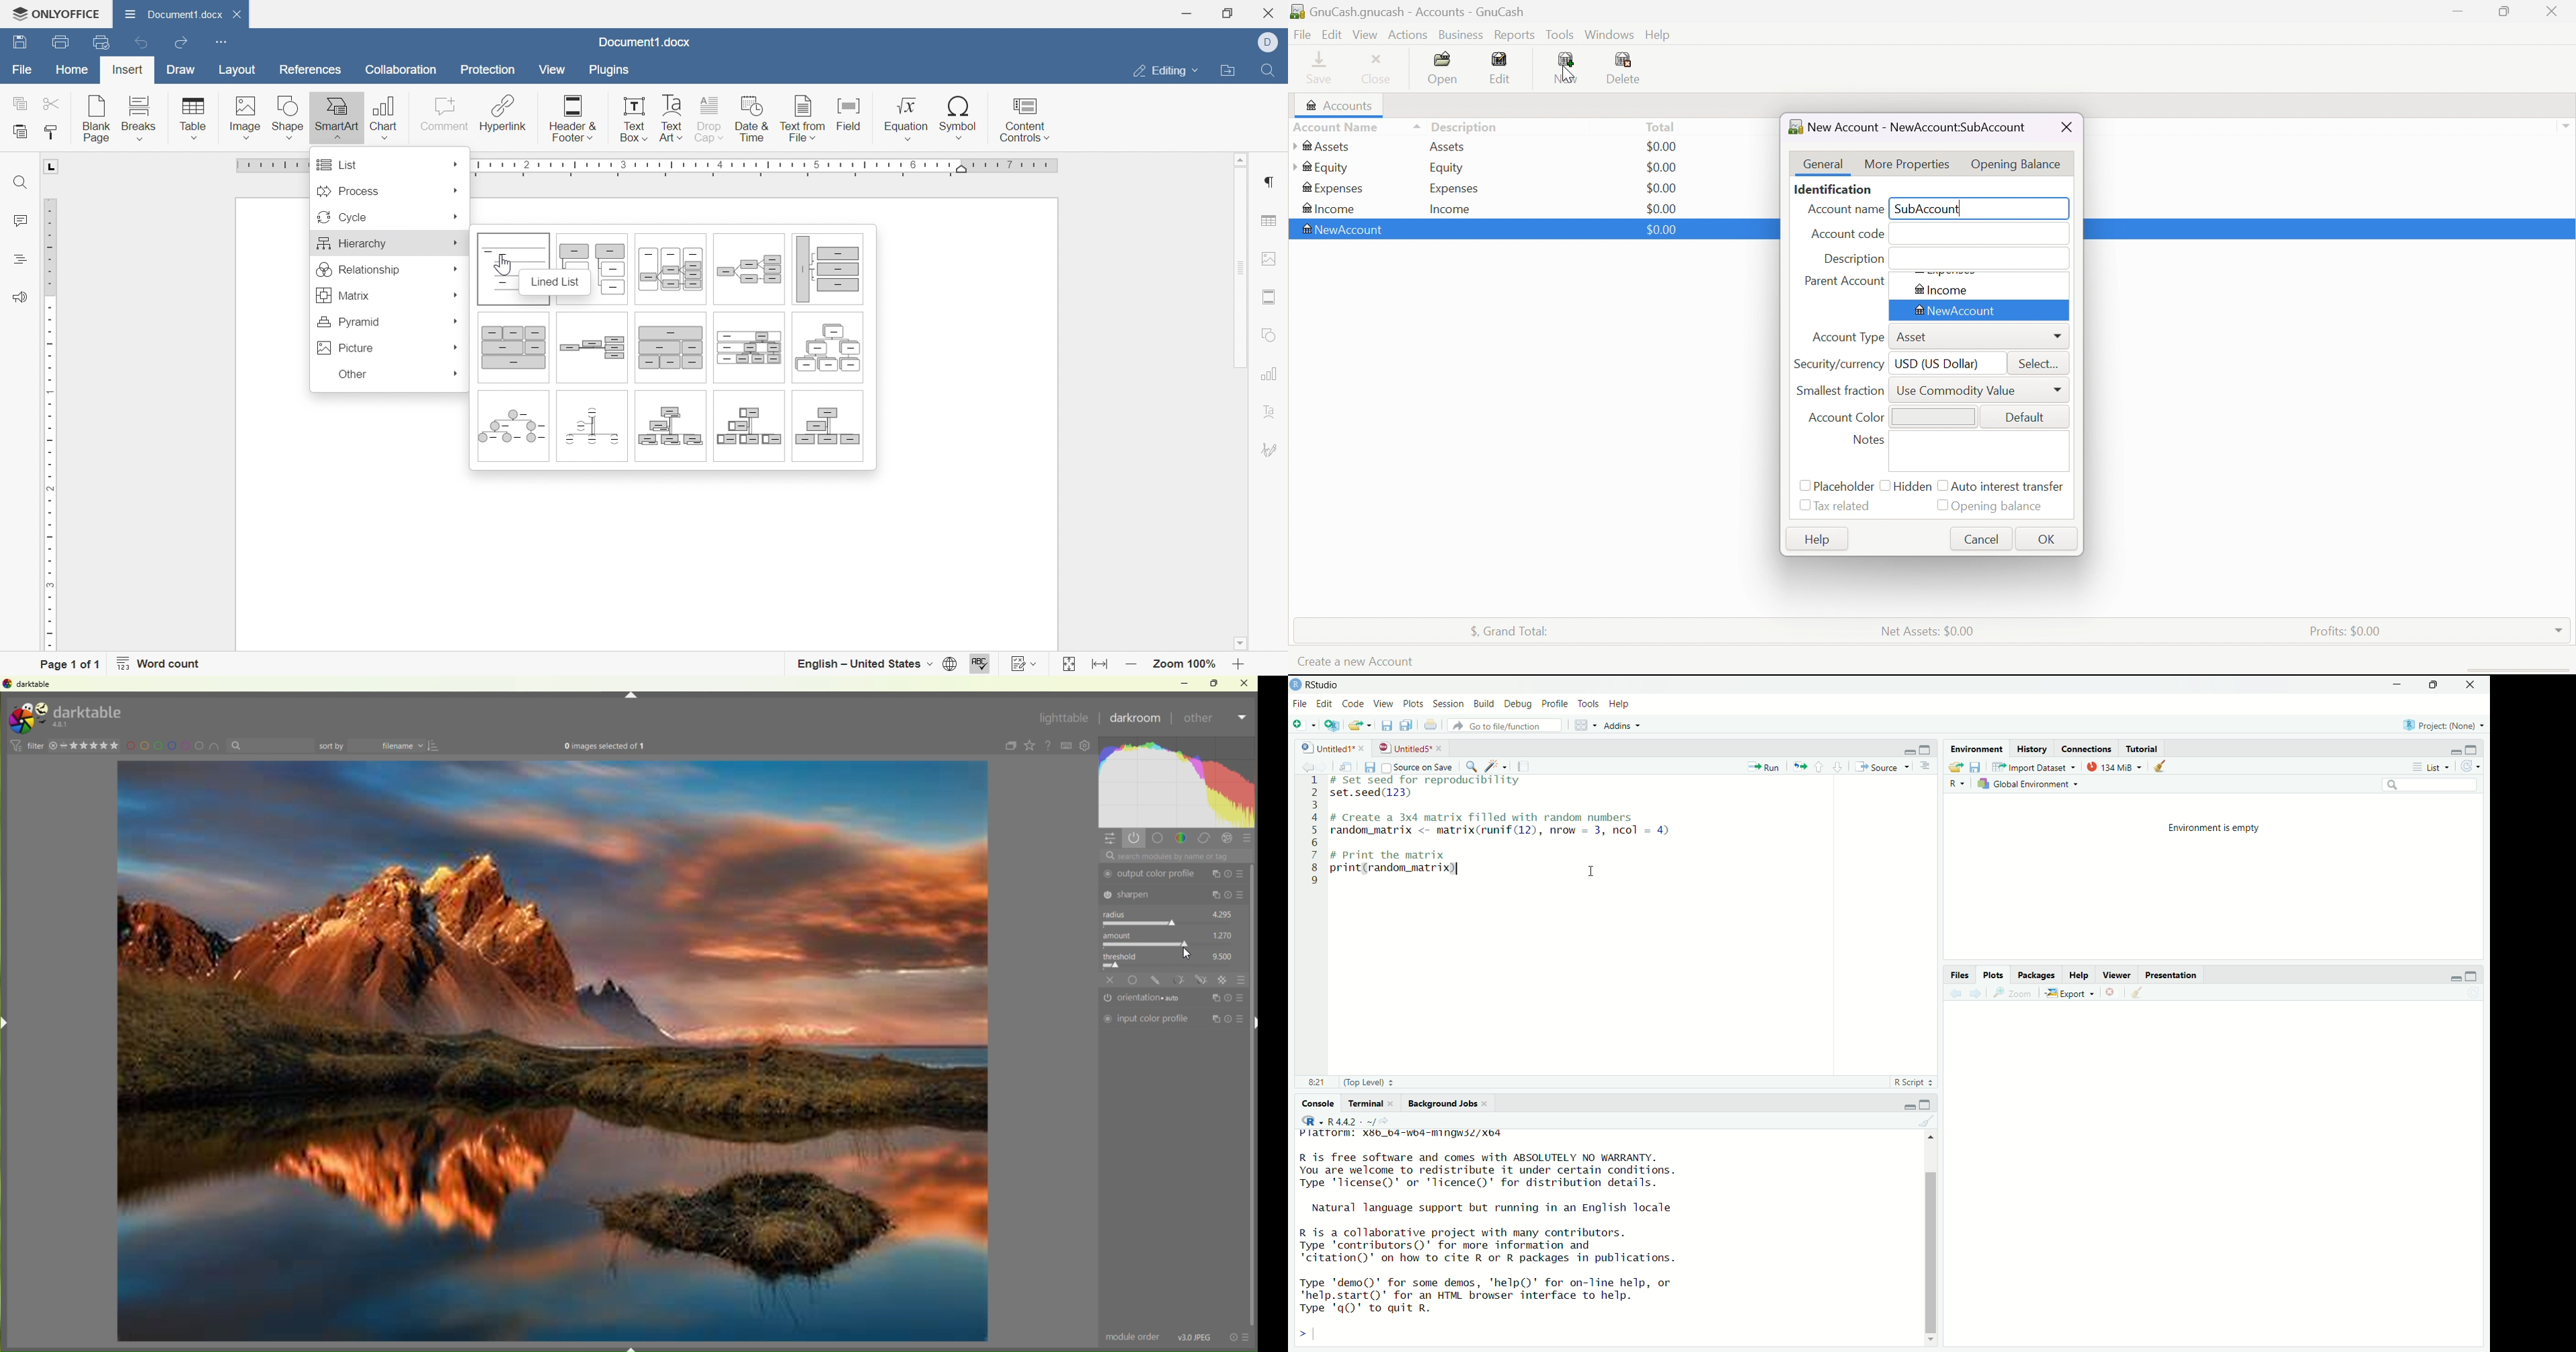 The width and height of the screenshot is (2576, 1372). Describe the element at coordinates (1321, 685) in the screenshot. I see `RStudio` at that location.